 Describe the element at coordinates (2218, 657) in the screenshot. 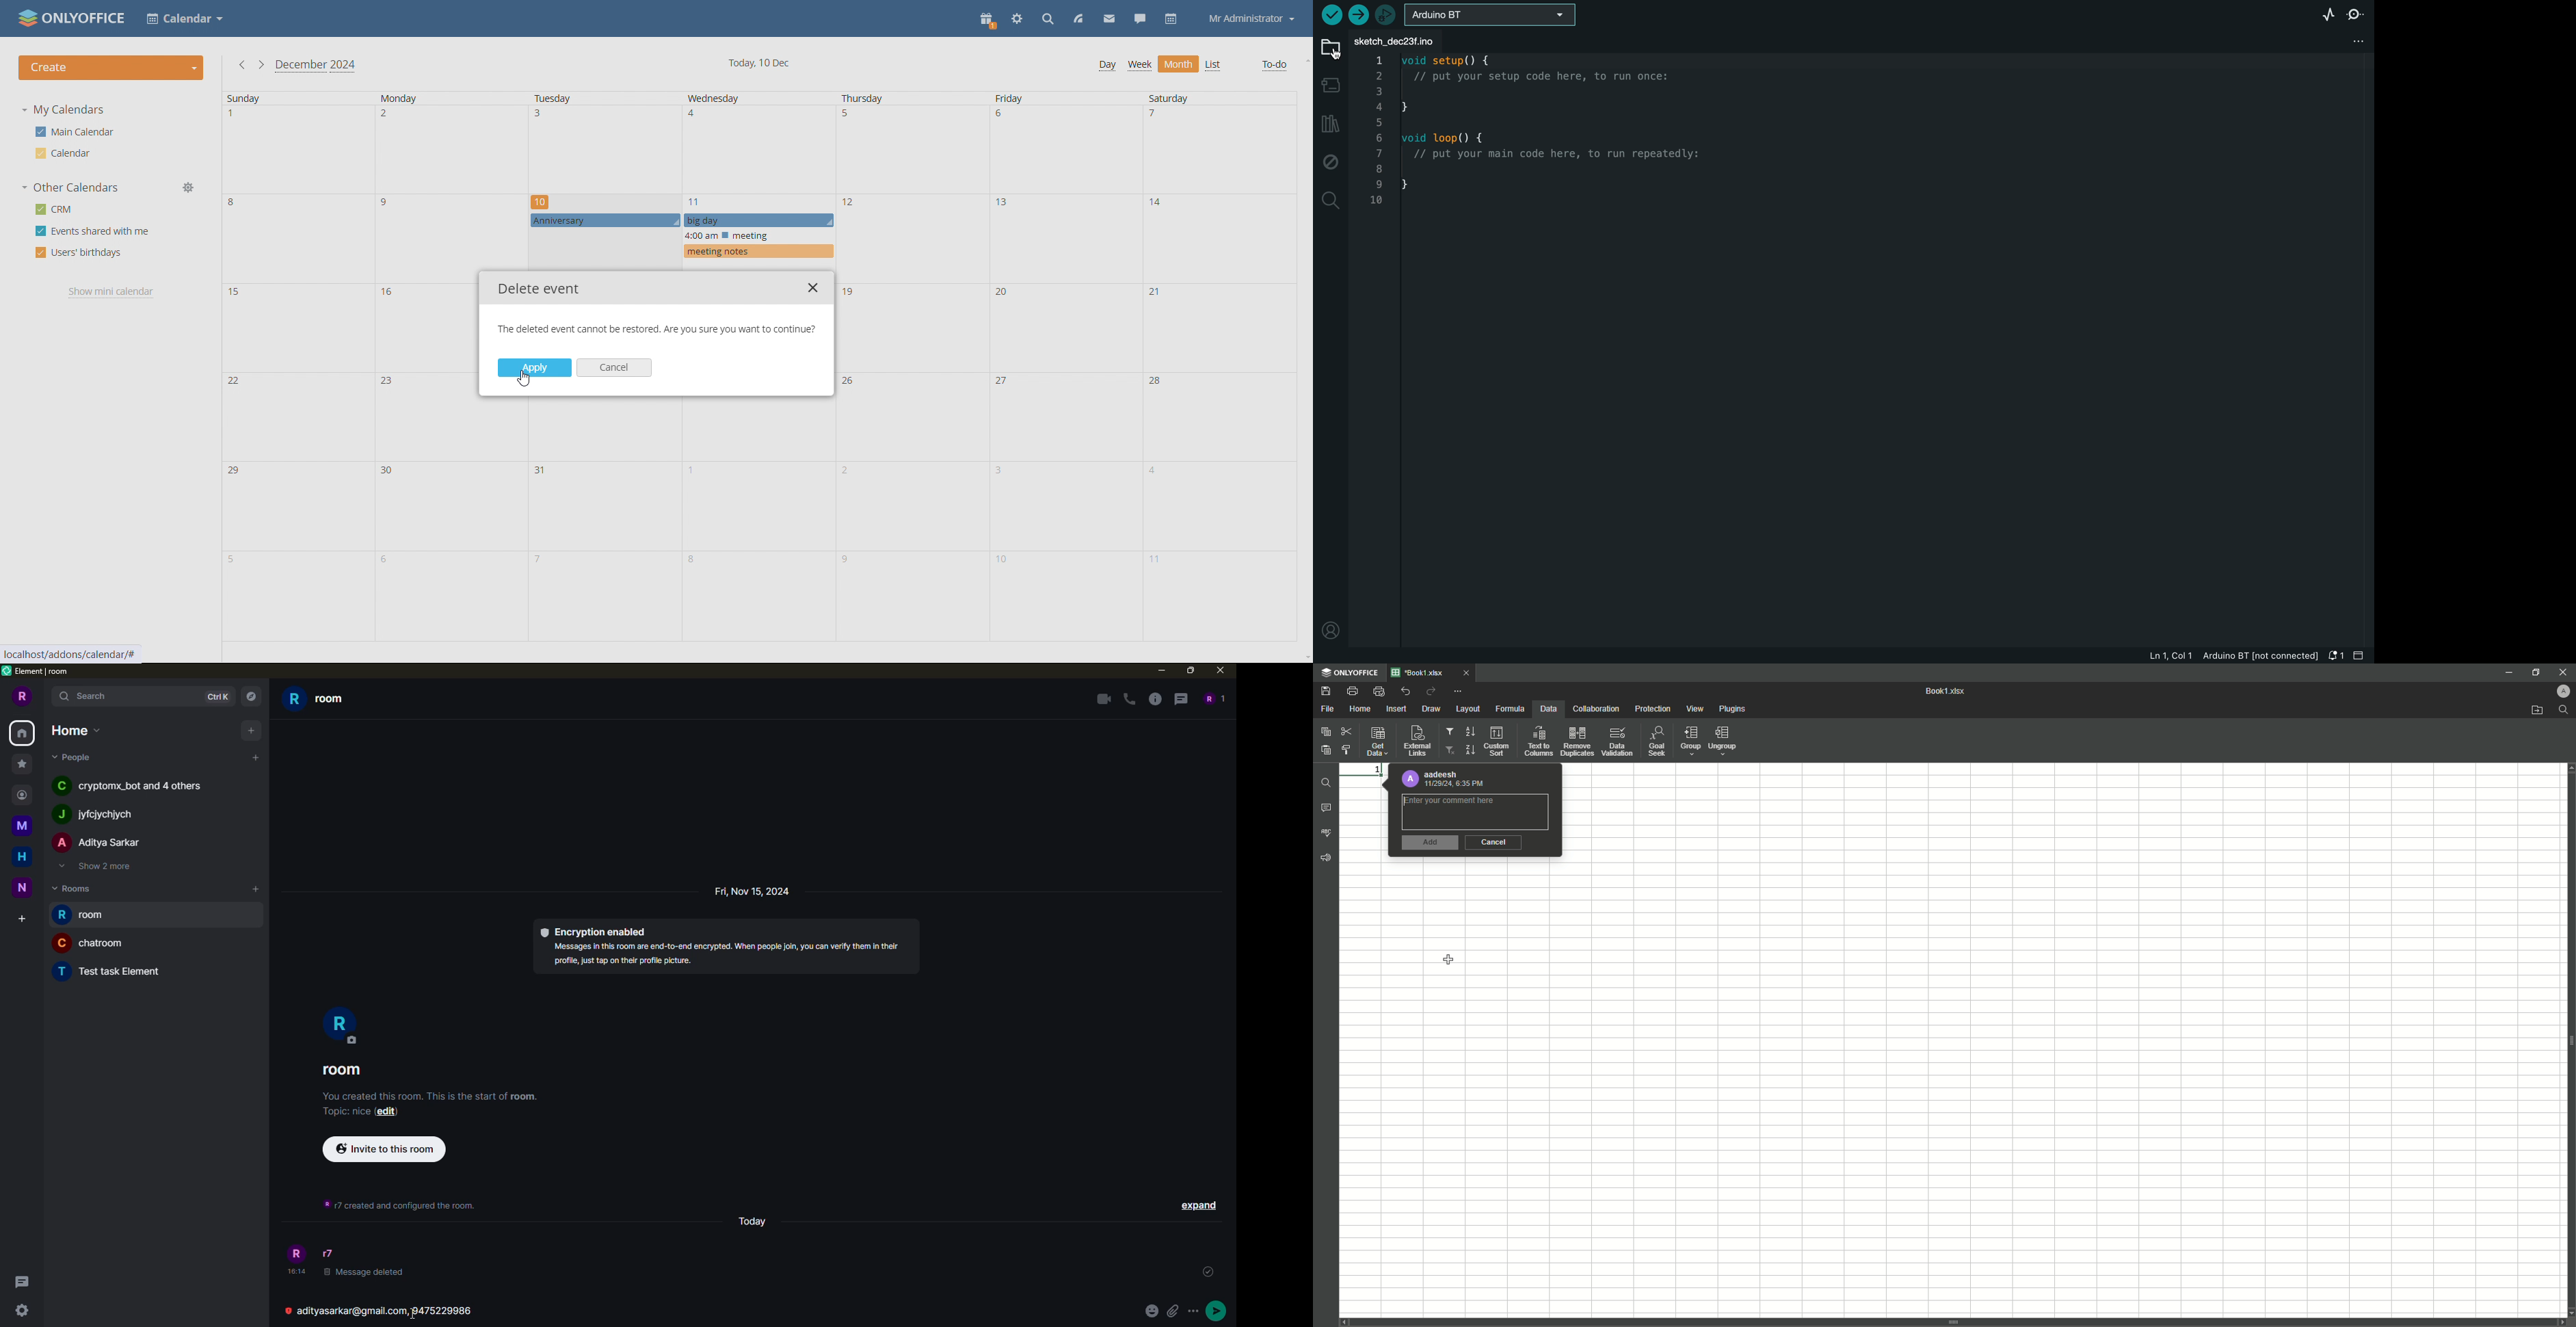

I see `file information` at that location.